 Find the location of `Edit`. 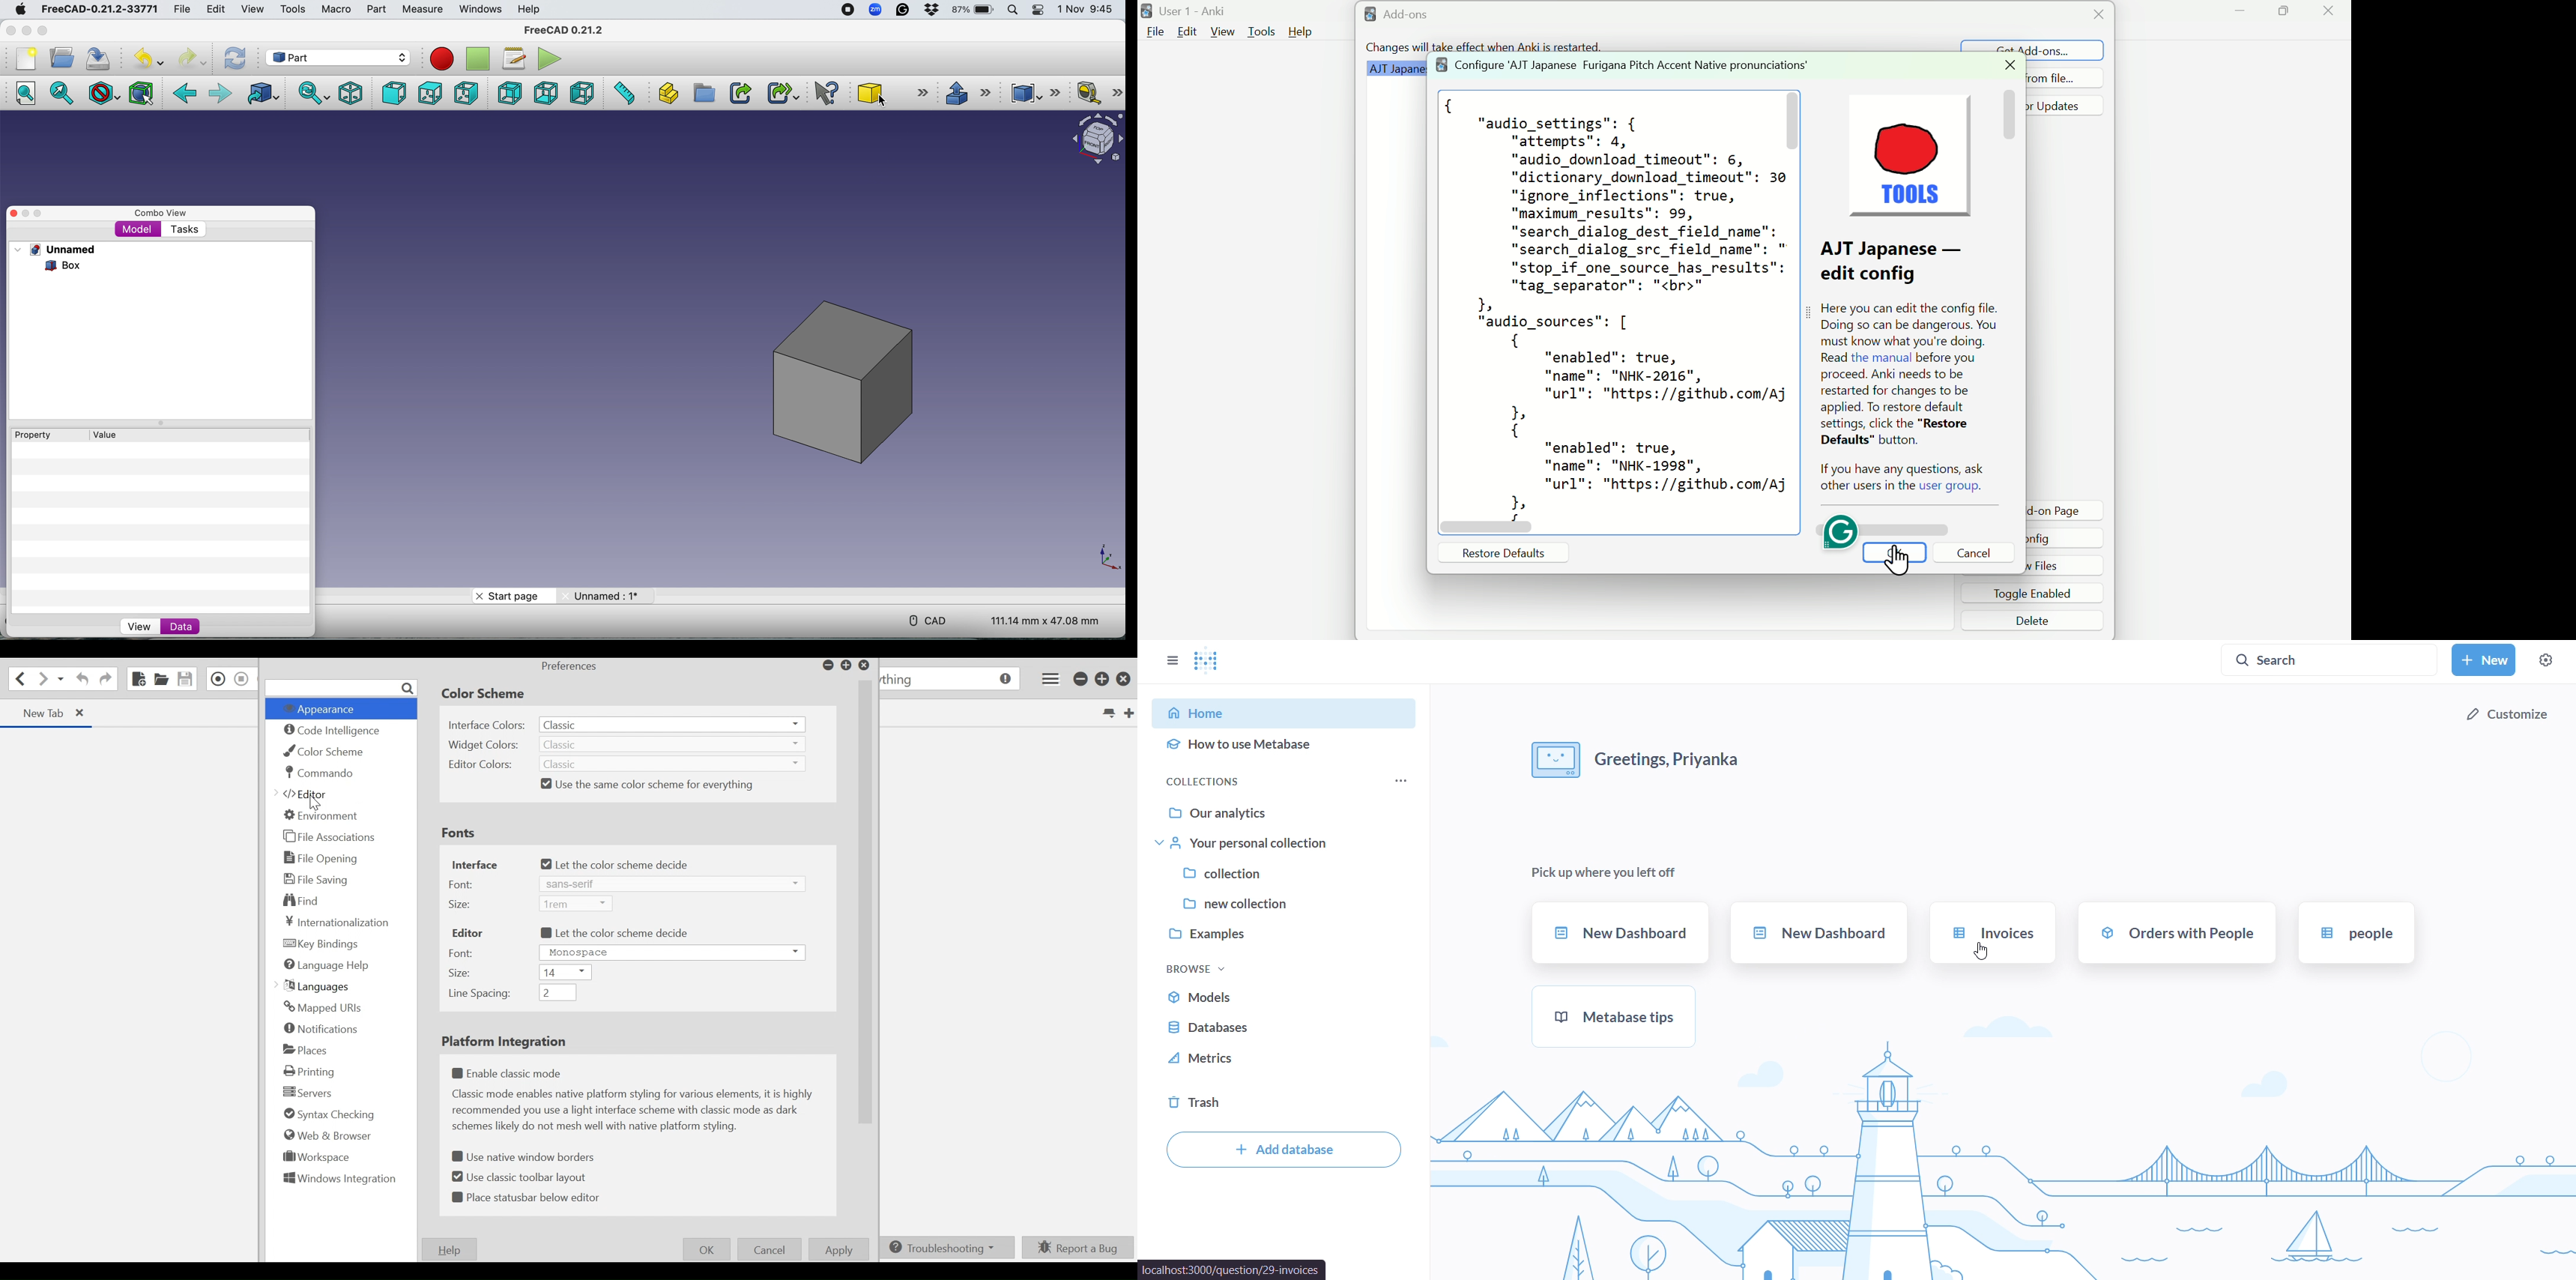

Edit is located at coordinates (214, 9).